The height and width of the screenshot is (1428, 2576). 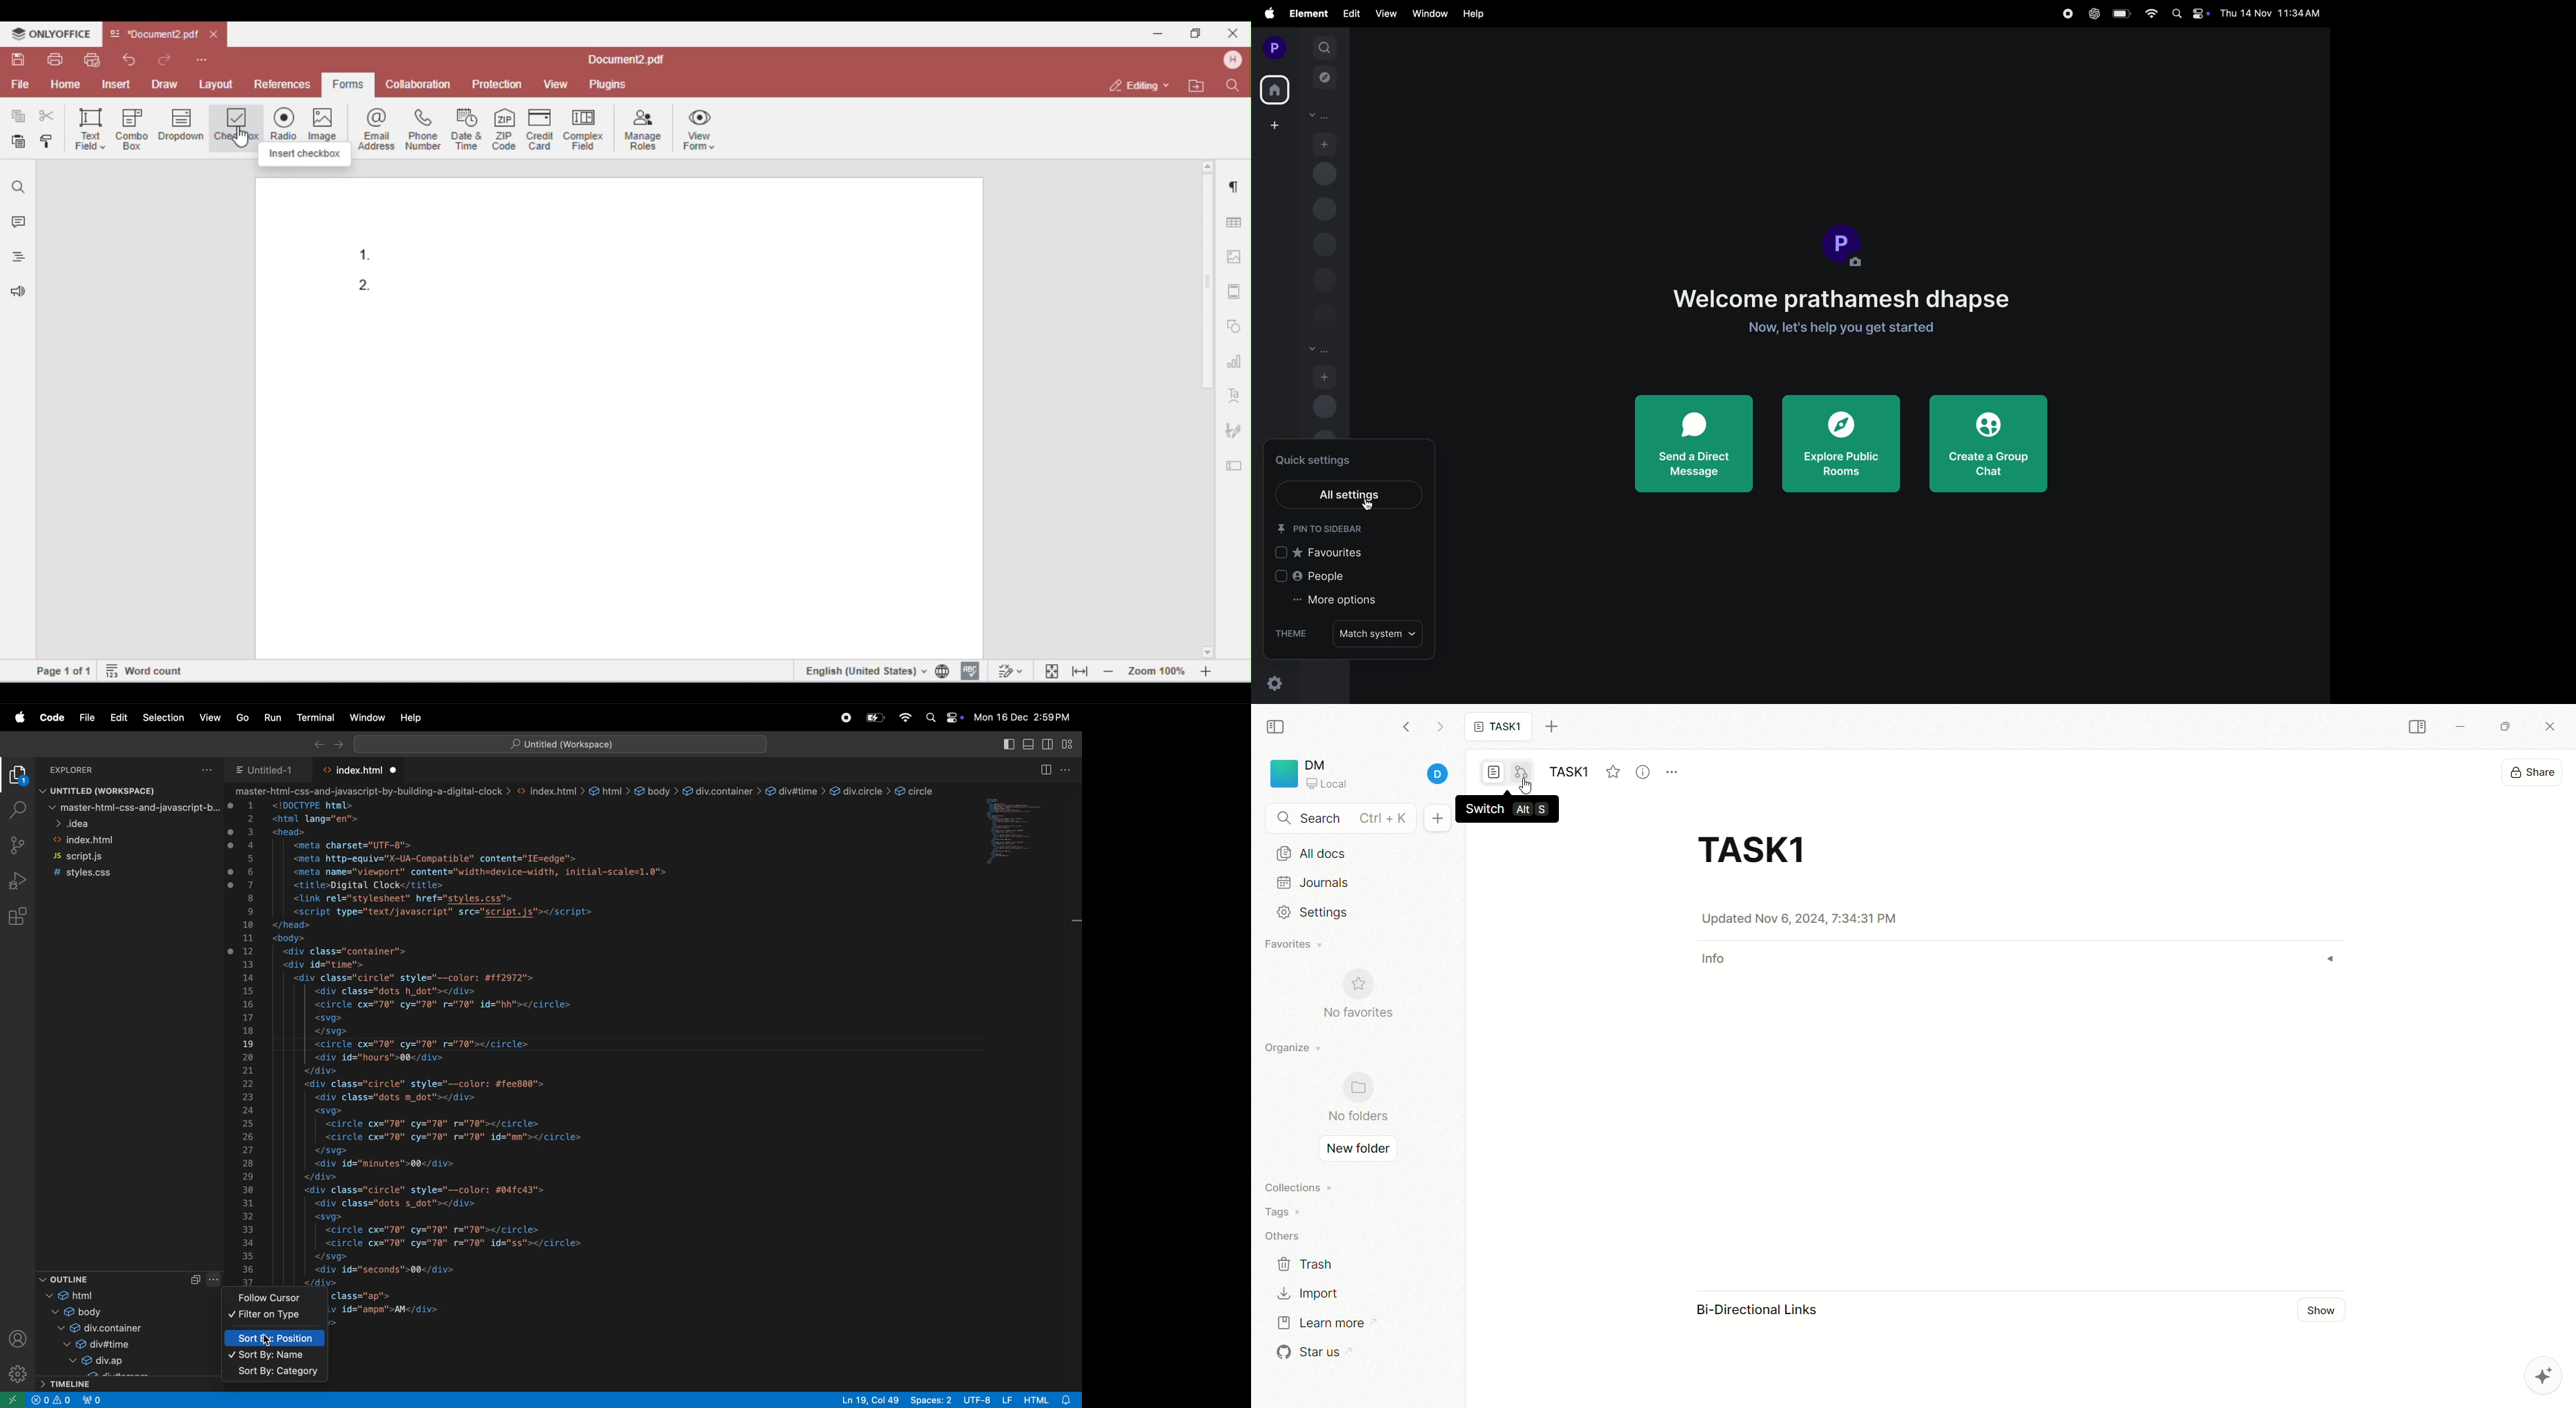 What do you see at coordinates (1321, 459) in the screenshot?
I see `quick settings` at bounding box center [1321, 459].